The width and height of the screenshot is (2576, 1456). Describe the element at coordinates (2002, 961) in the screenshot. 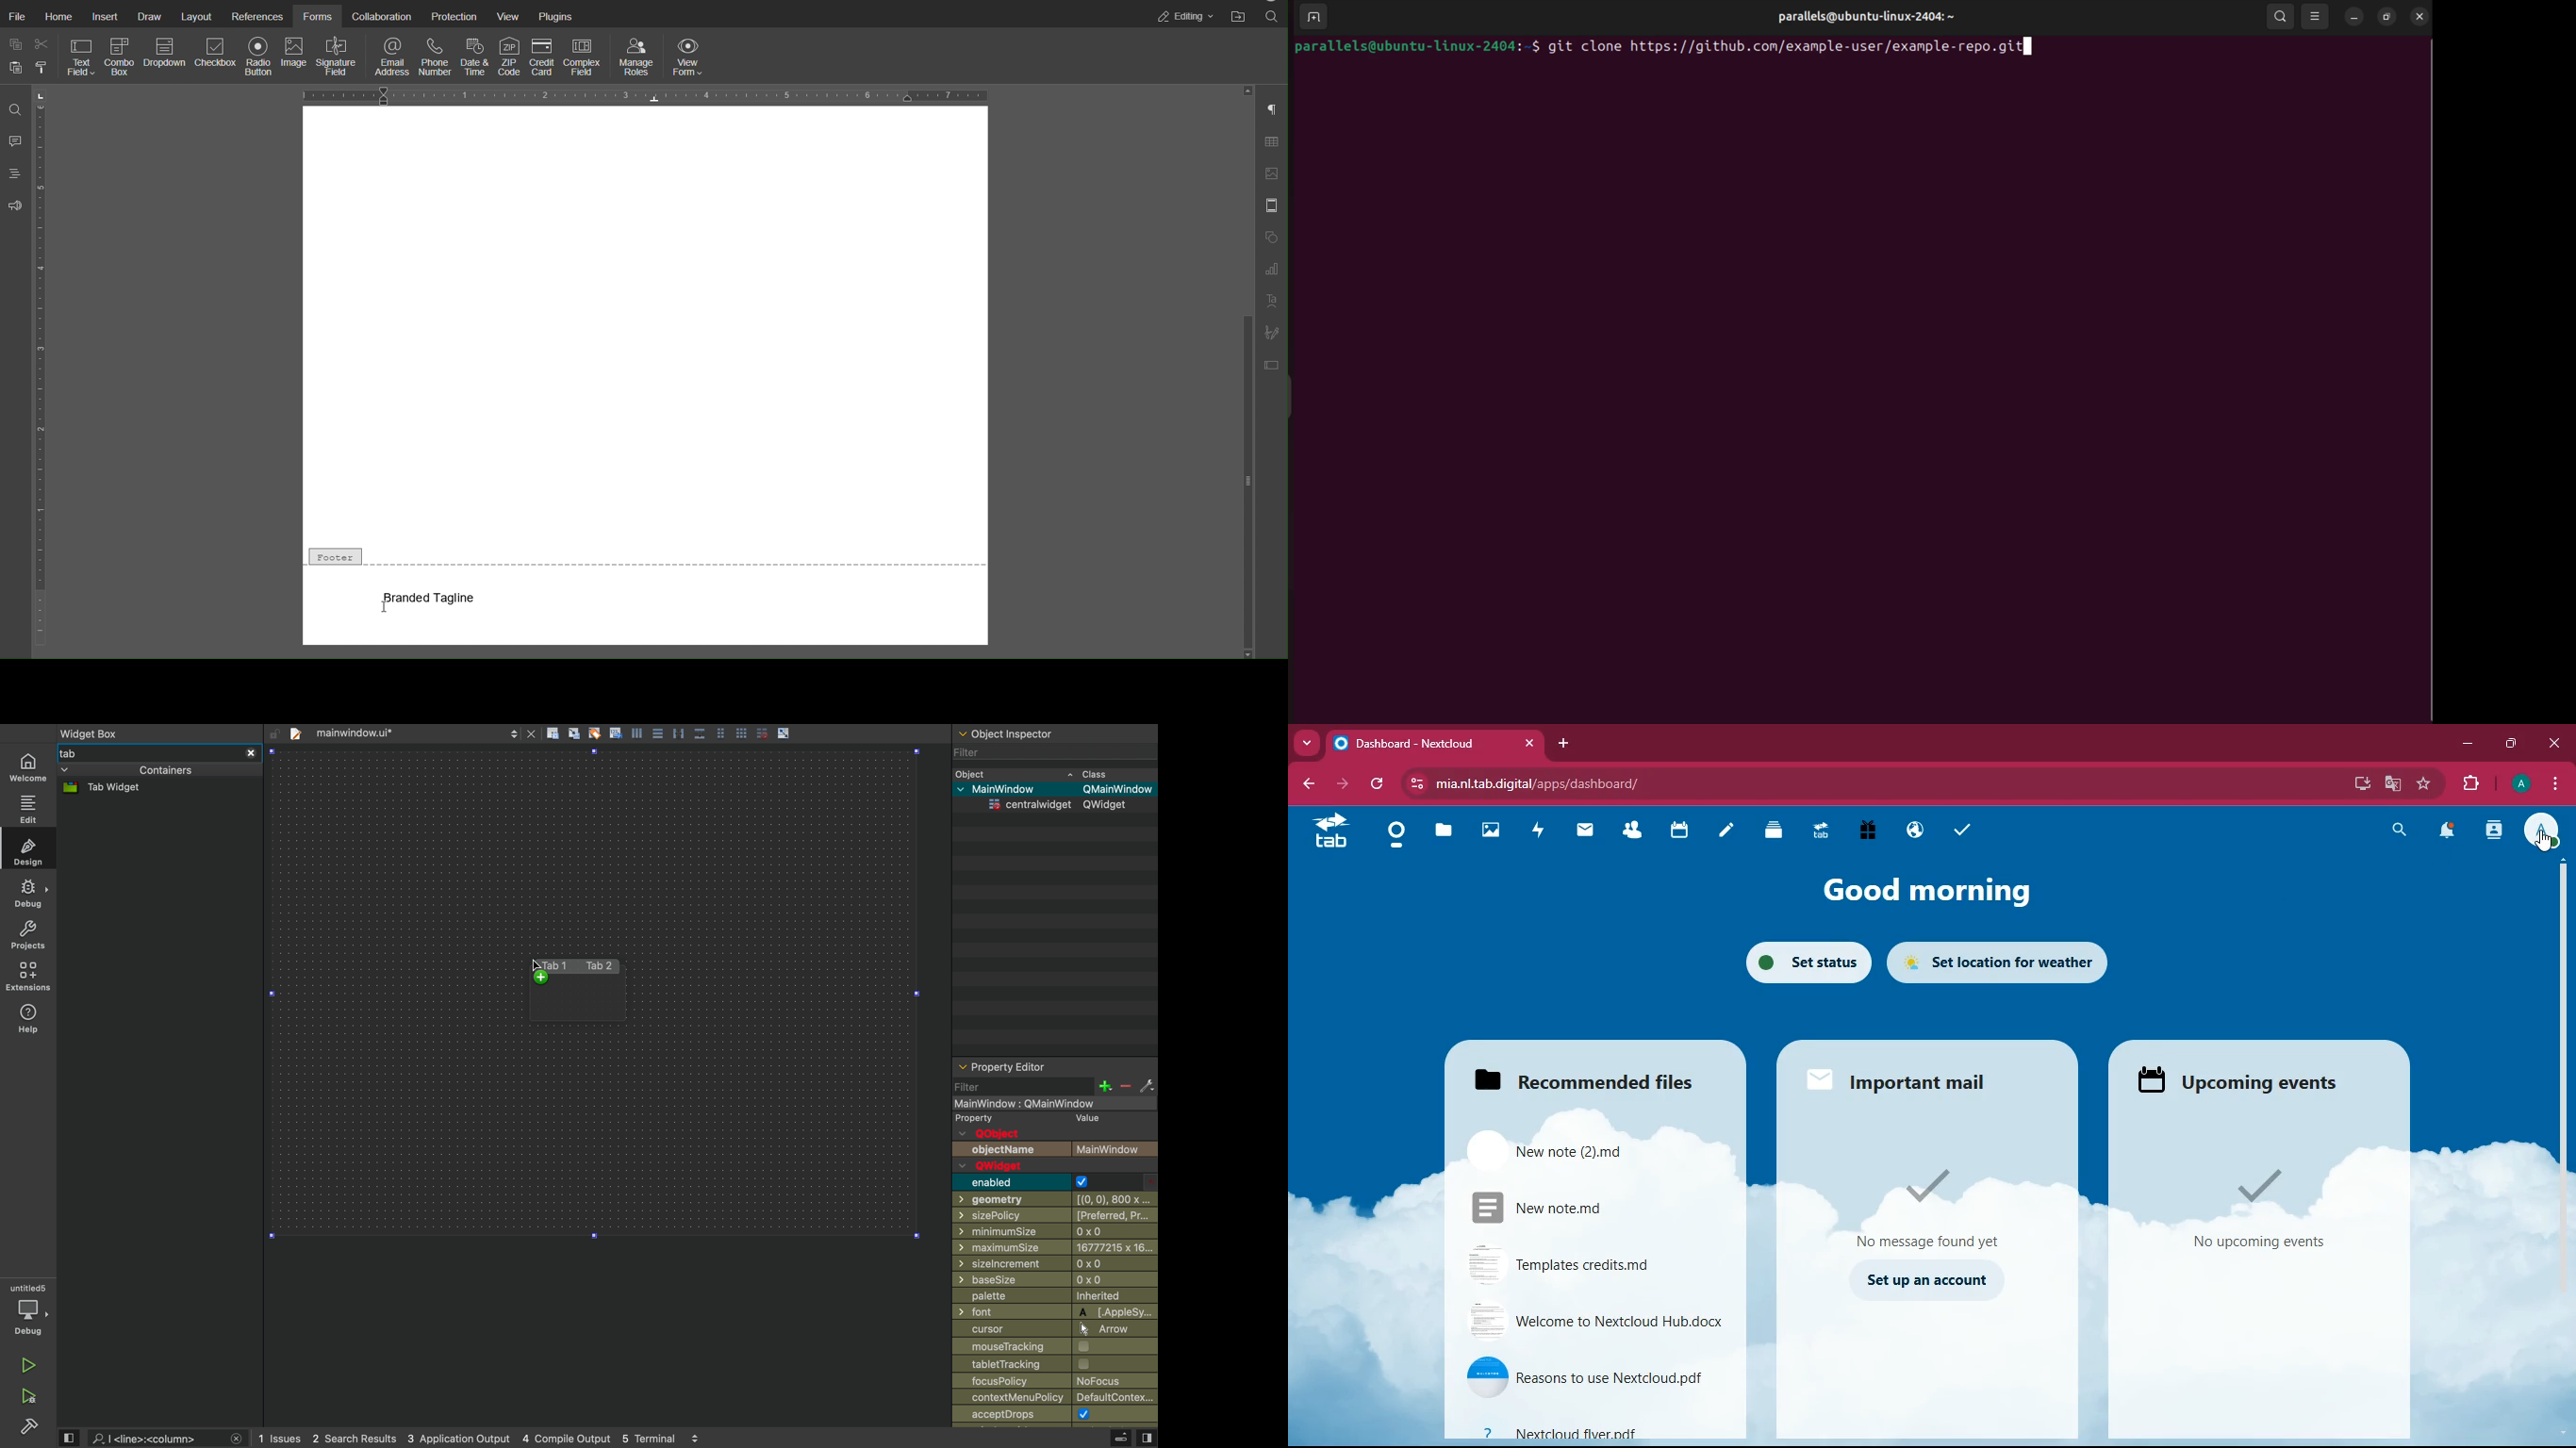

I see `set location` at that location.